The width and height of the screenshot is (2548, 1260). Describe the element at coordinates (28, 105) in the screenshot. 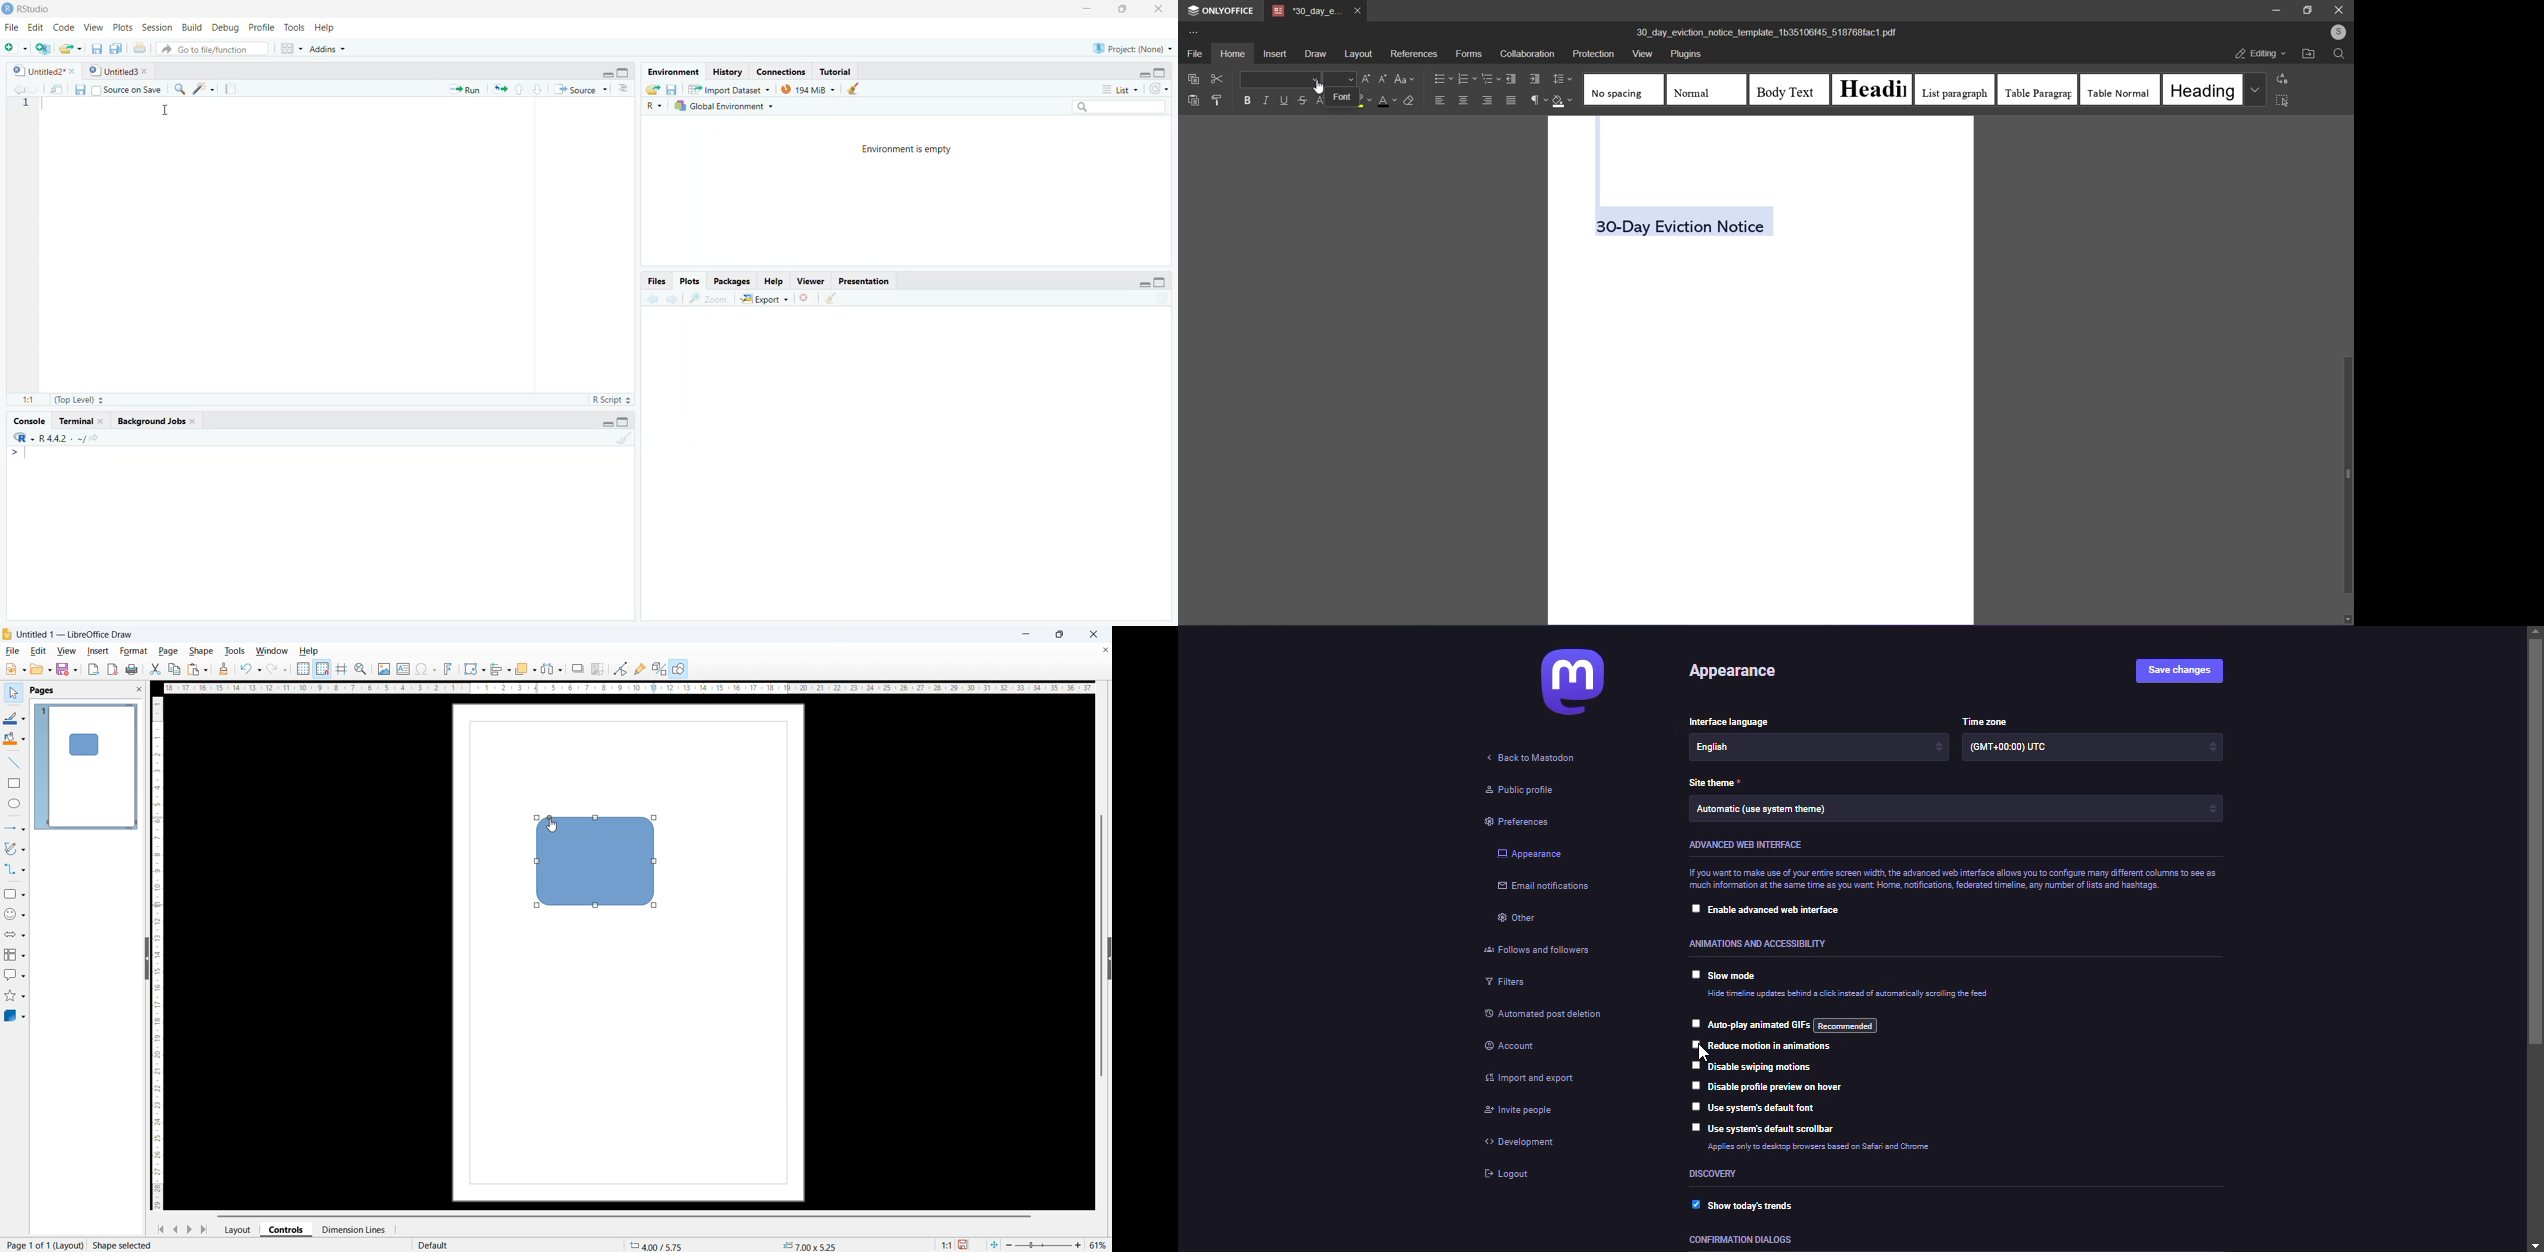

I see `1` at that location.